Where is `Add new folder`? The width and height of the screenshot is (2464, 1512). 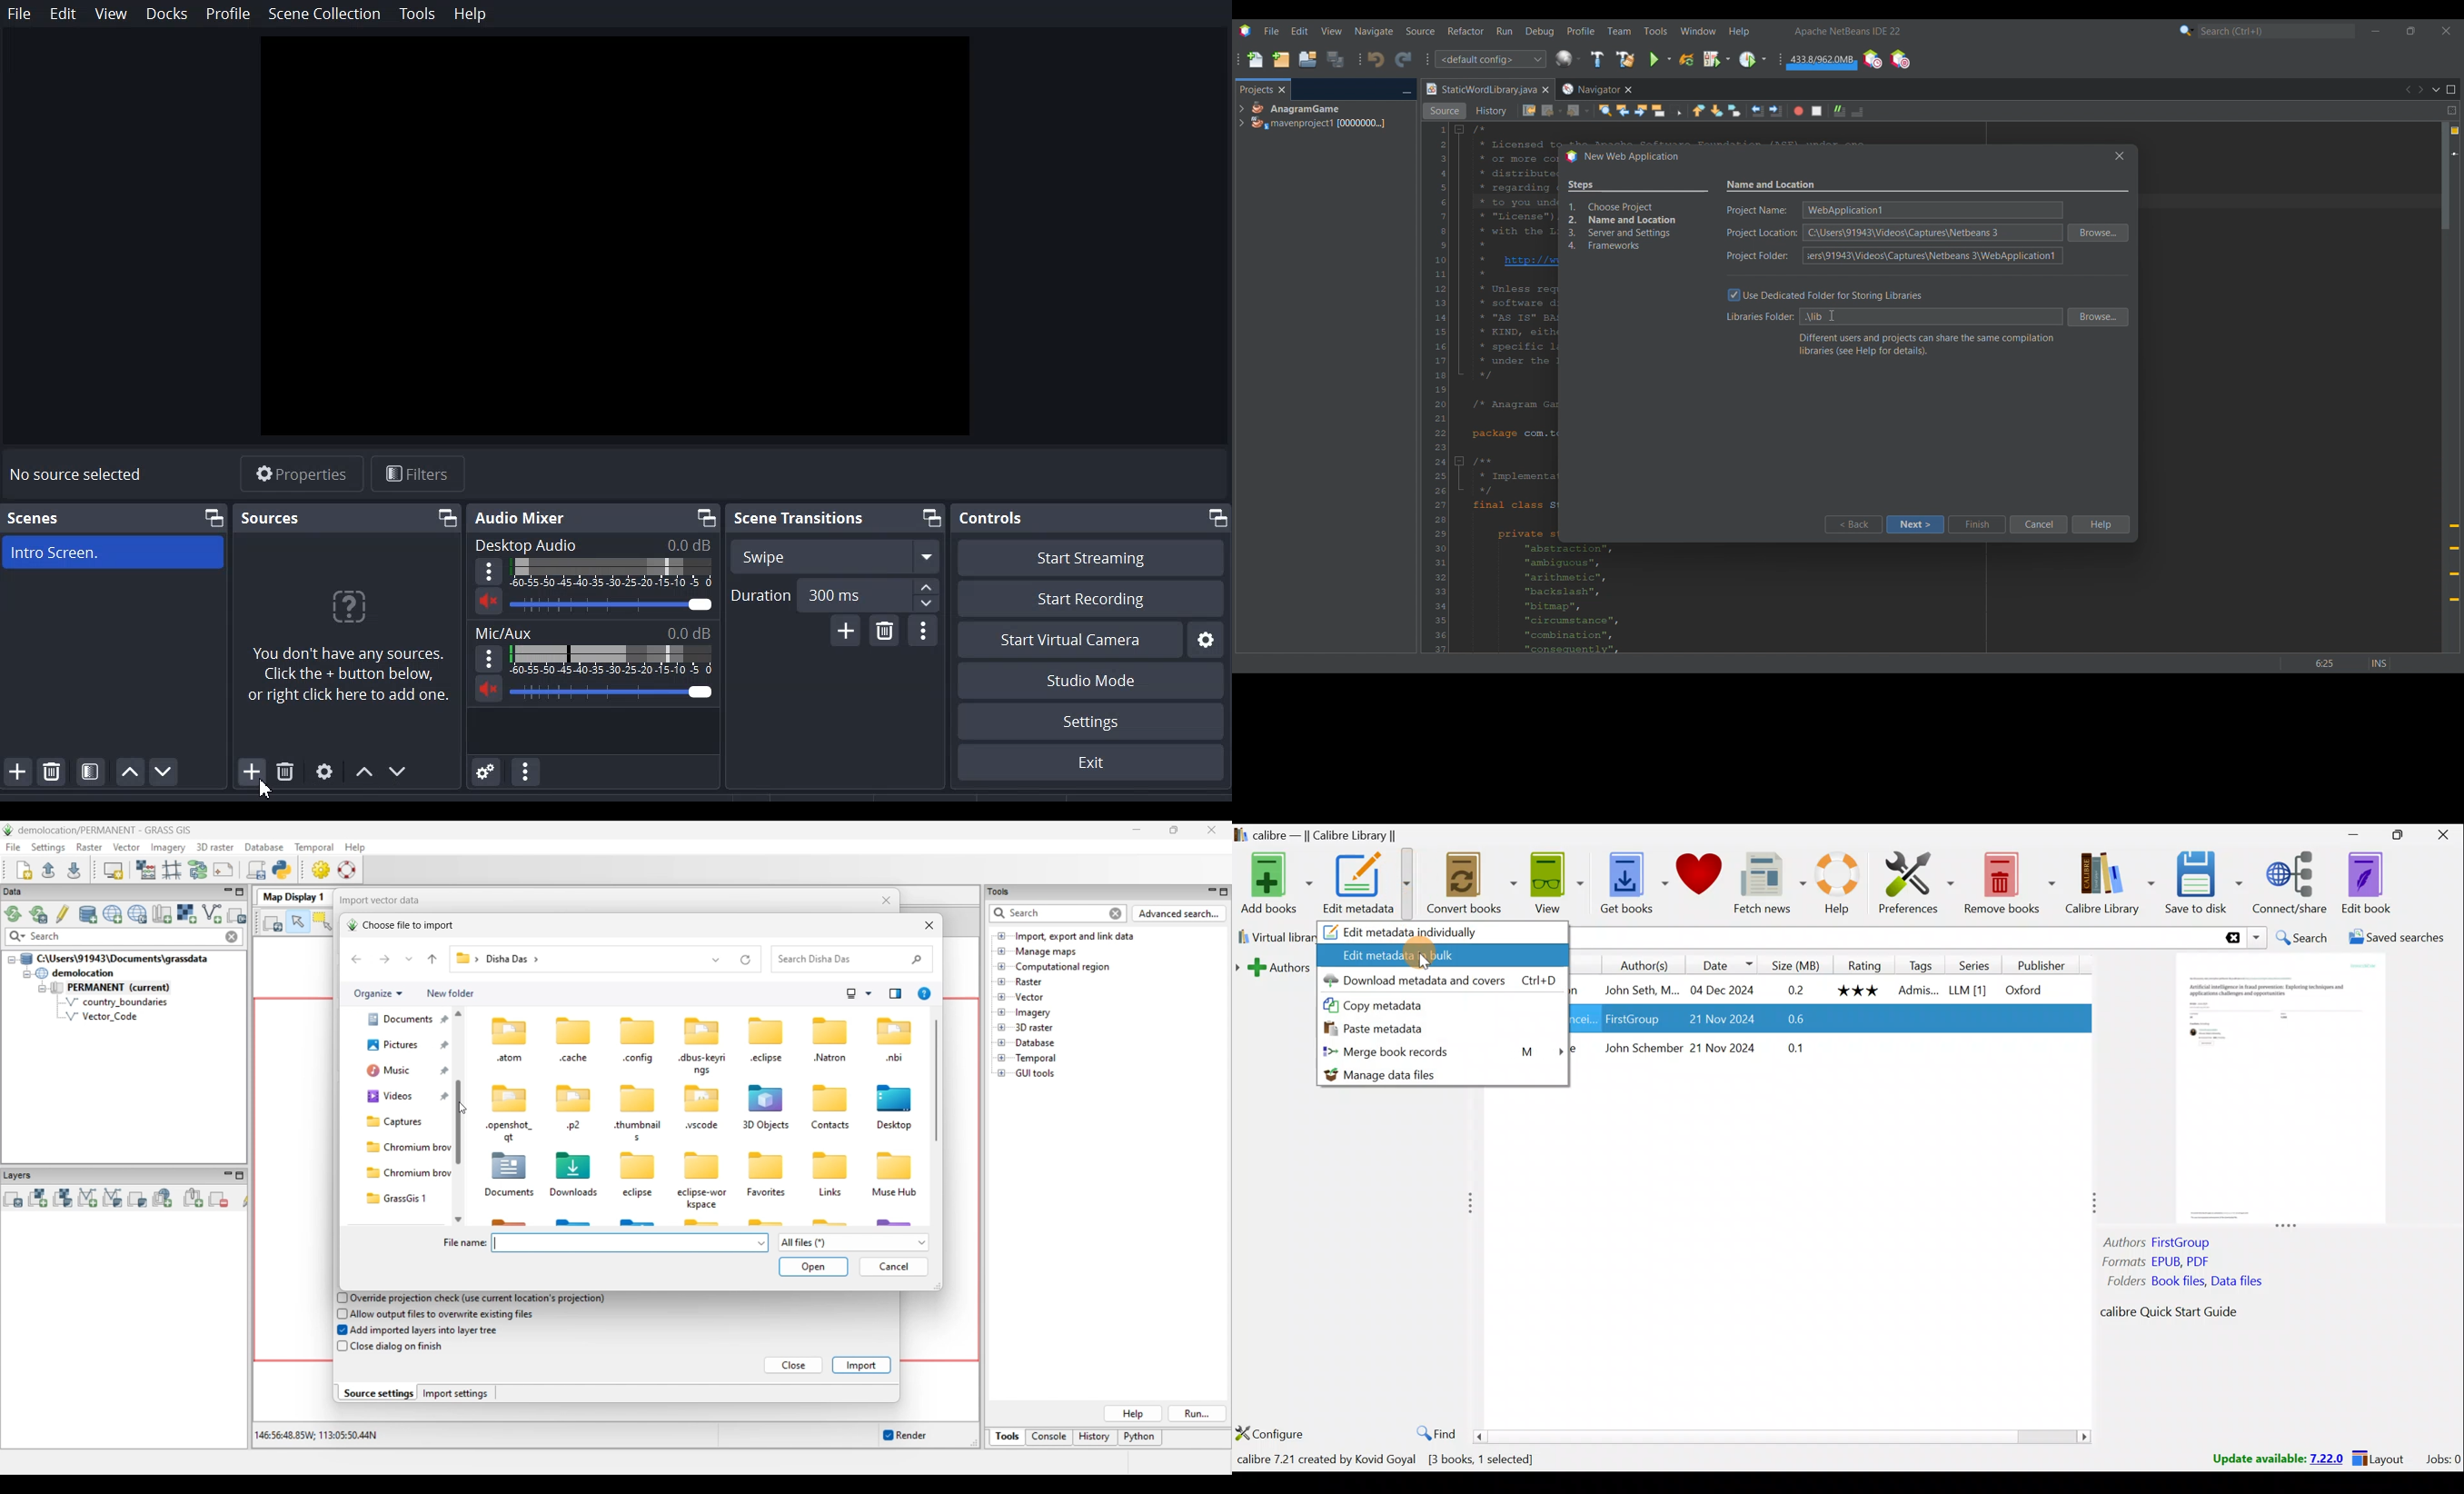
Add new folder is located at coordinates (450, 994).